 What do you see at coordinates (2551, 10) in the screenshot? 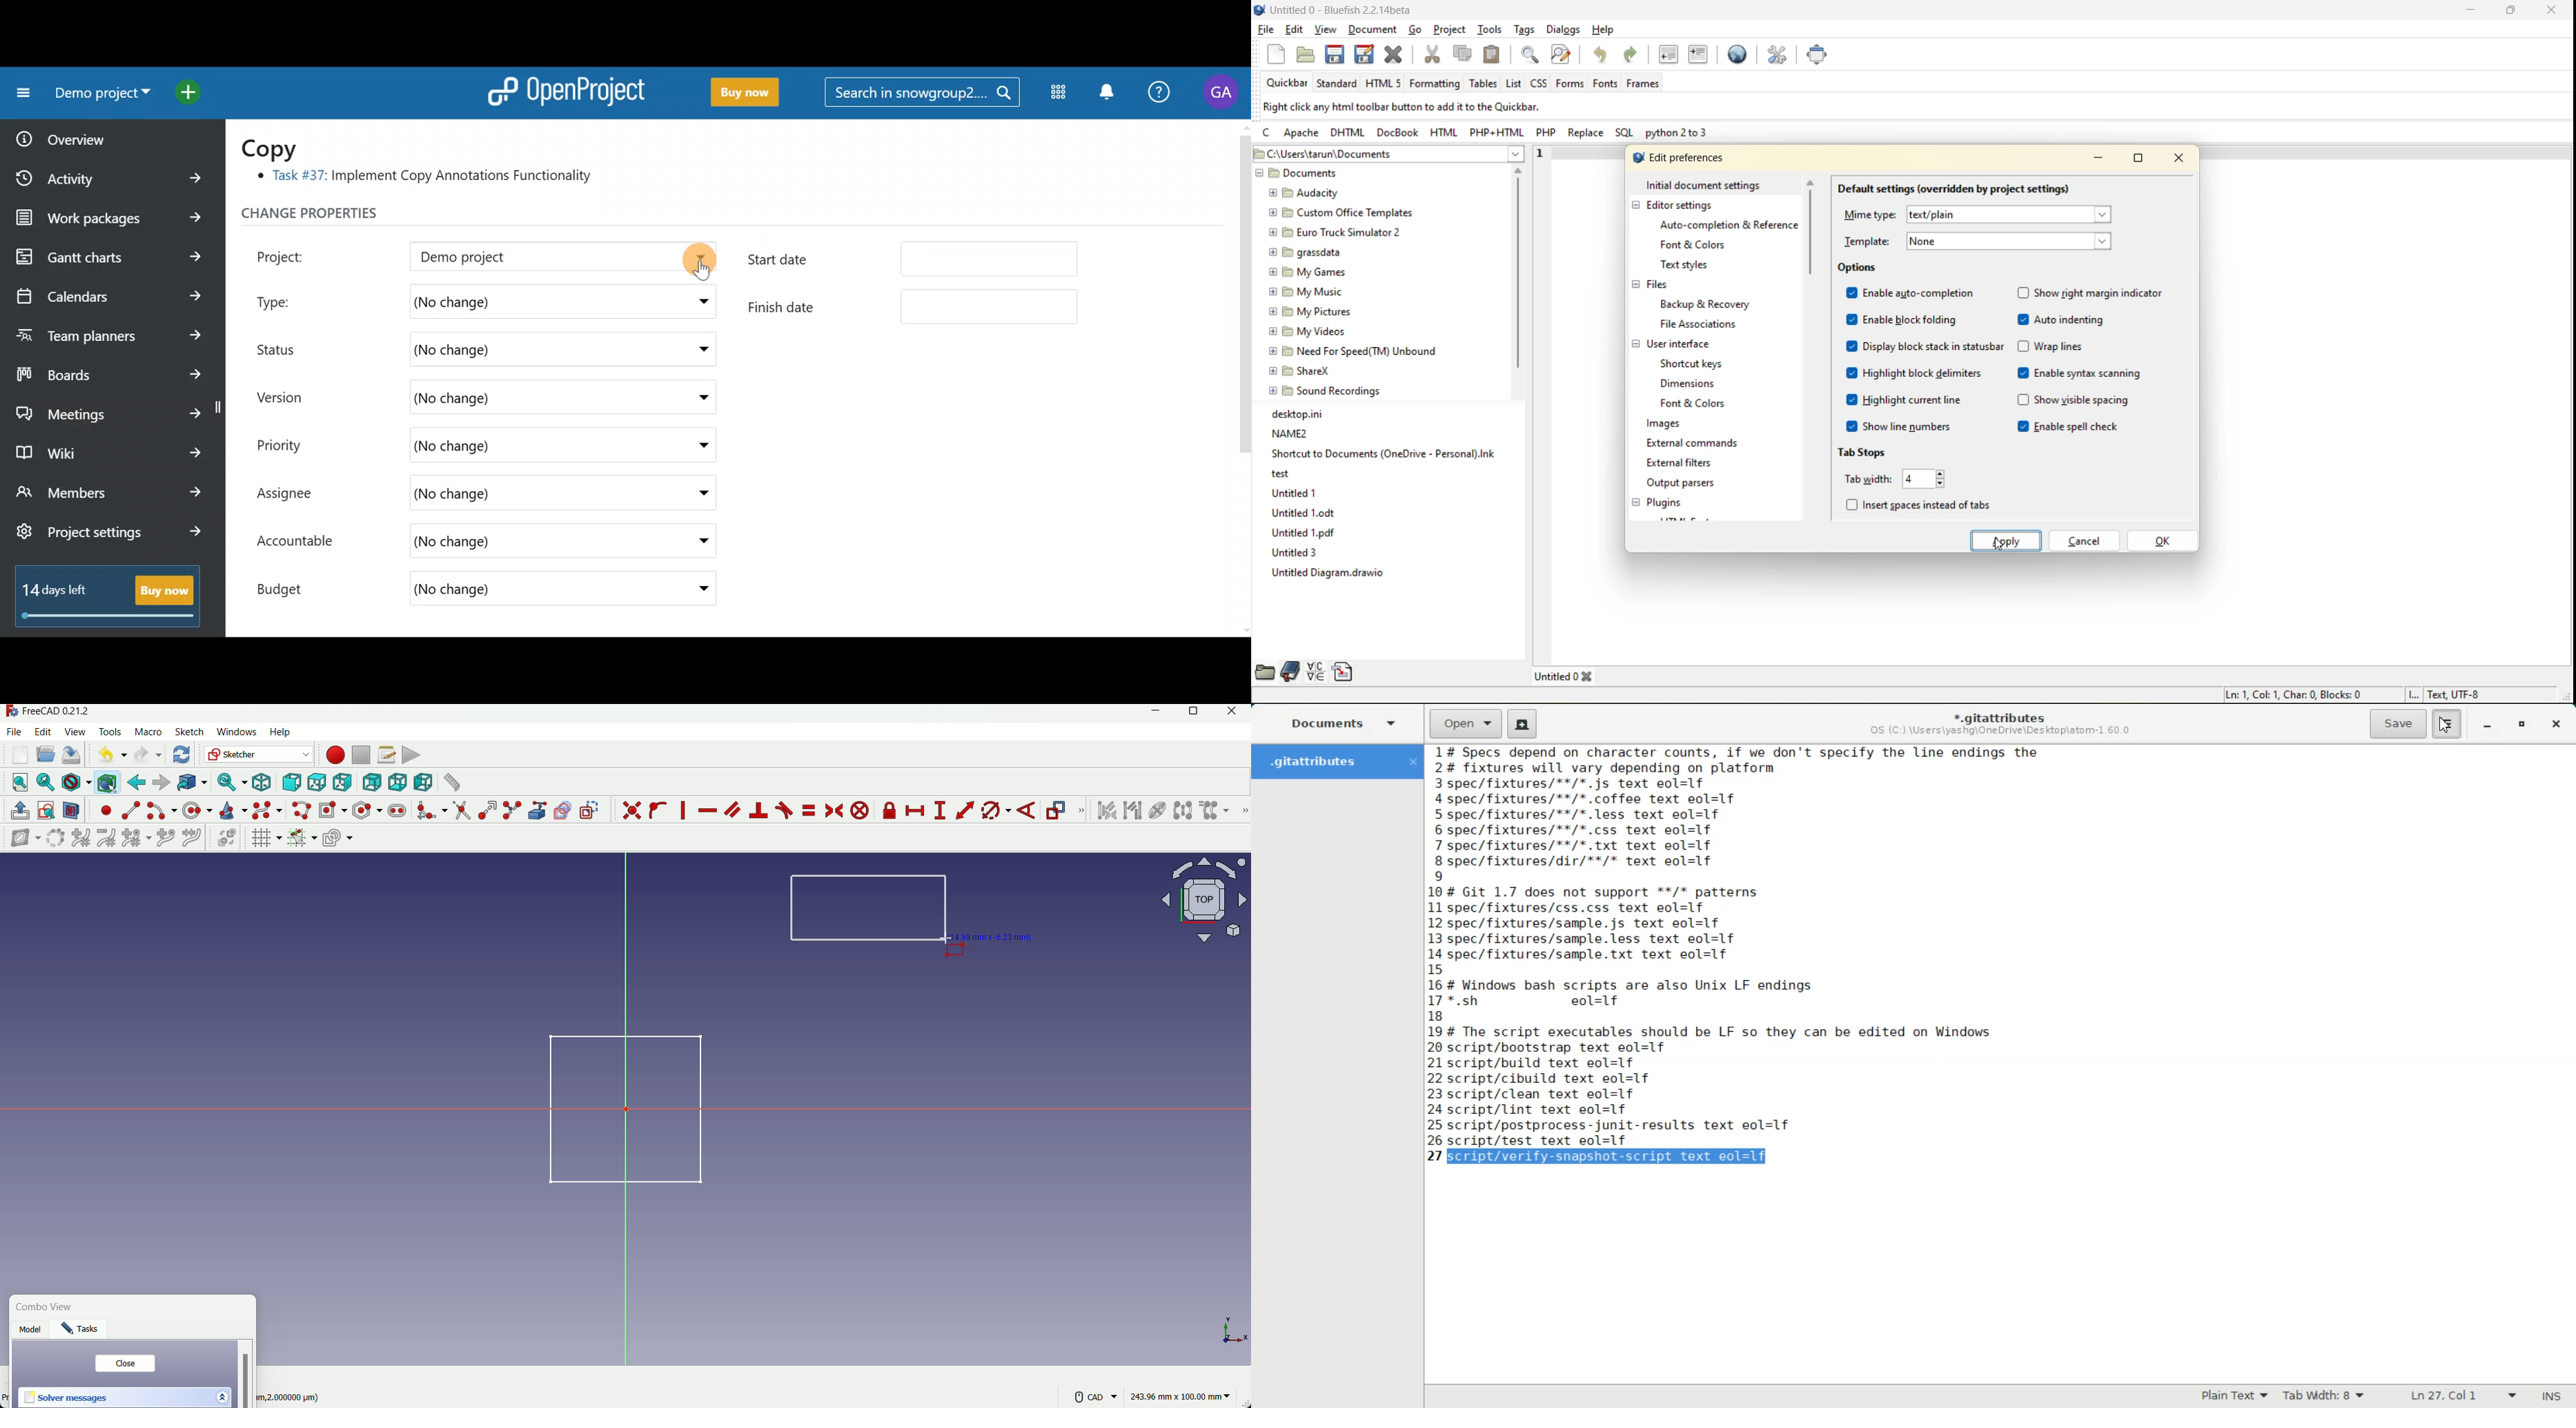
I see `close` at bounding box center [2551, 10].